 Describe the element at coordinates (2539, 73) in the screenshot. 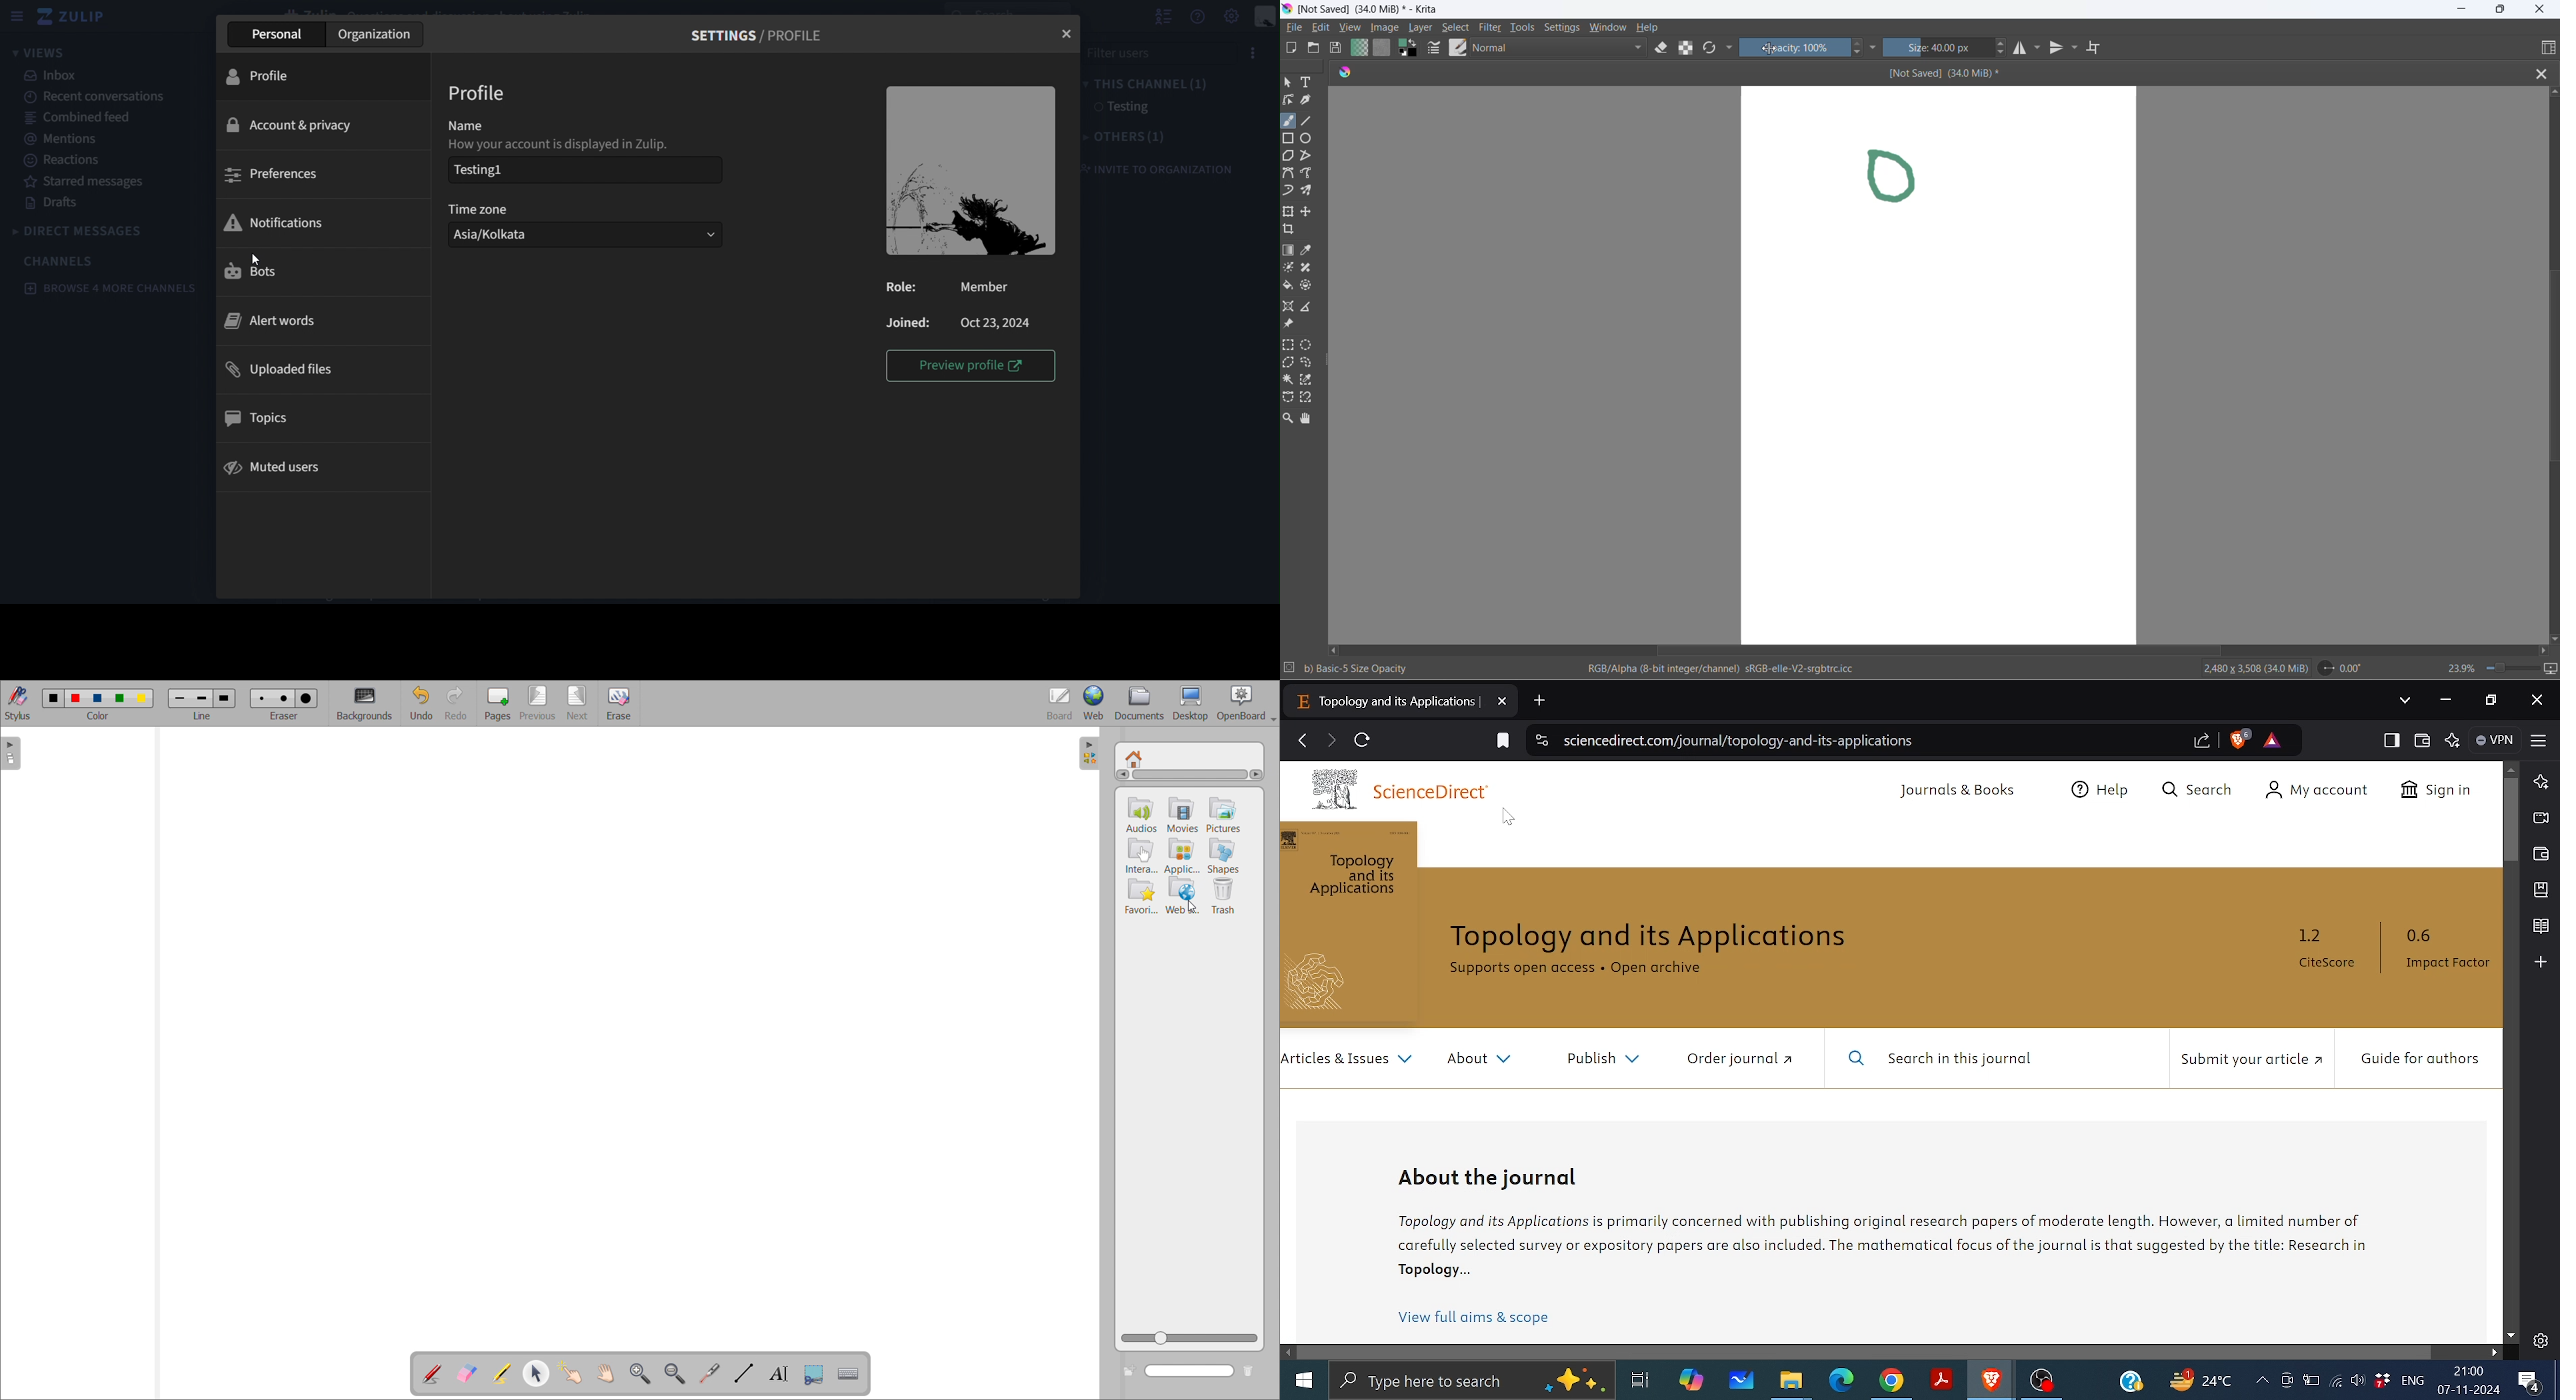

I see `close file` at that location.